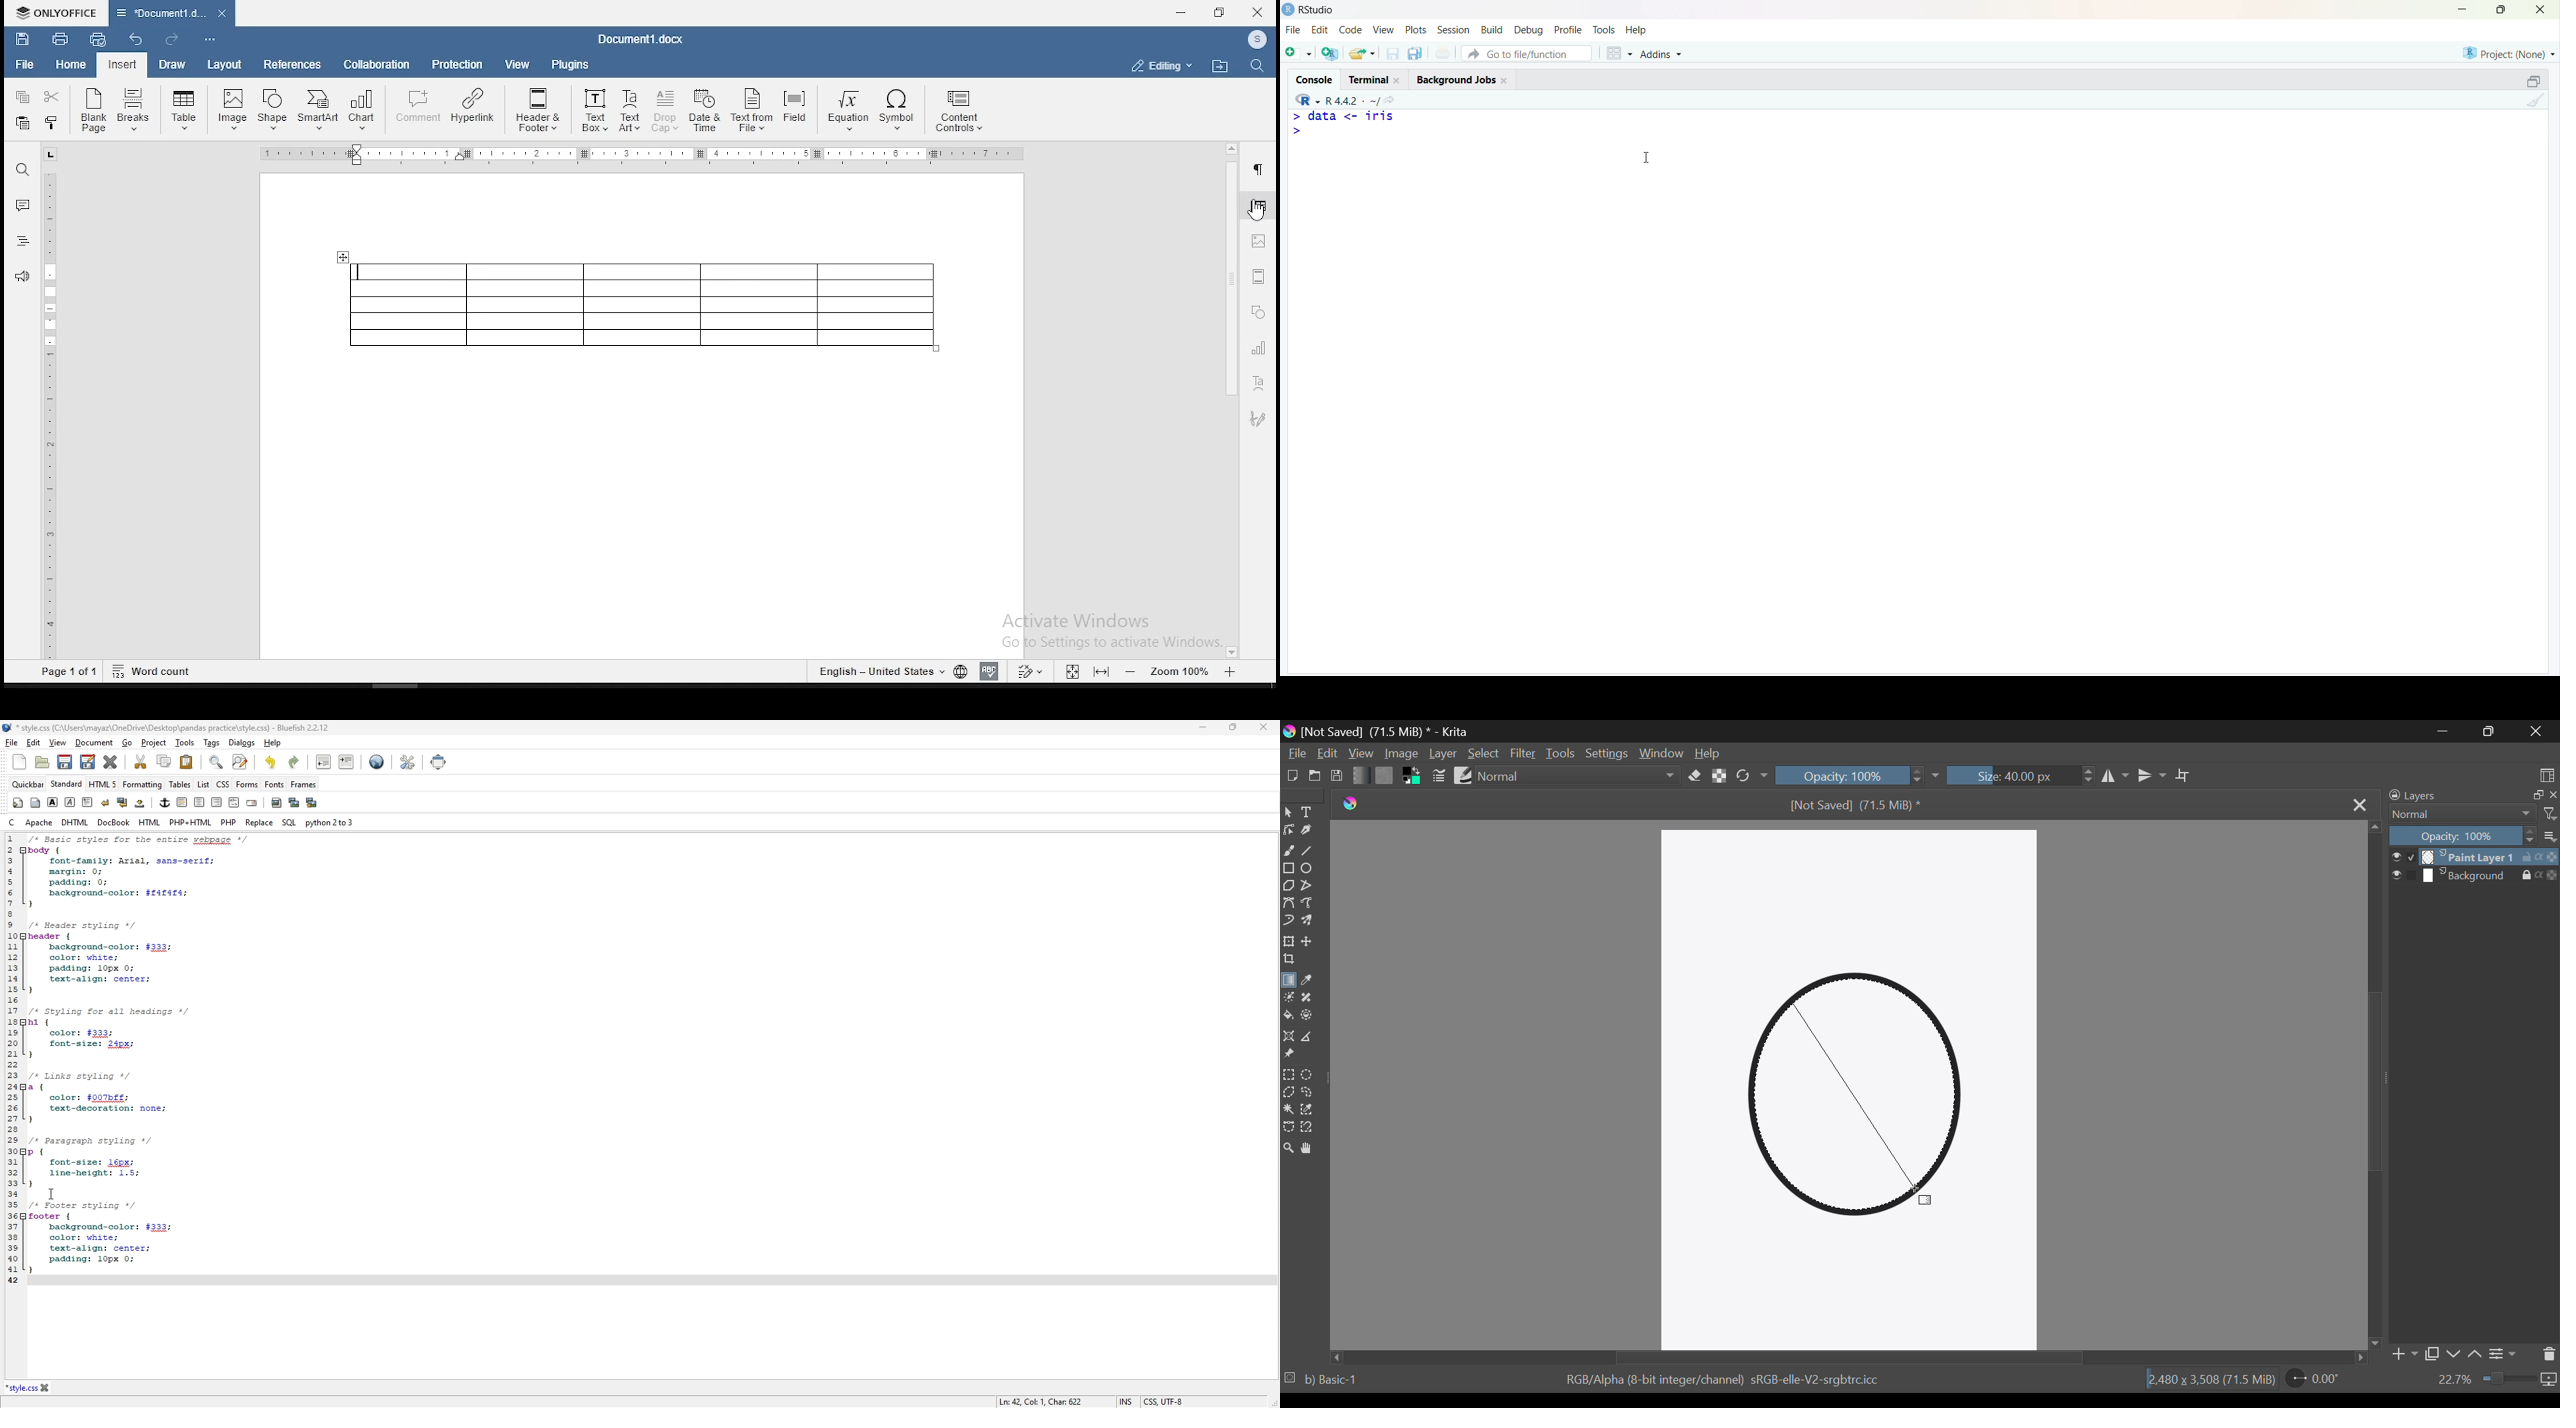  Describe the element at coordinates (1258, 385) in the screenshot. I see `text art settings` at that location.